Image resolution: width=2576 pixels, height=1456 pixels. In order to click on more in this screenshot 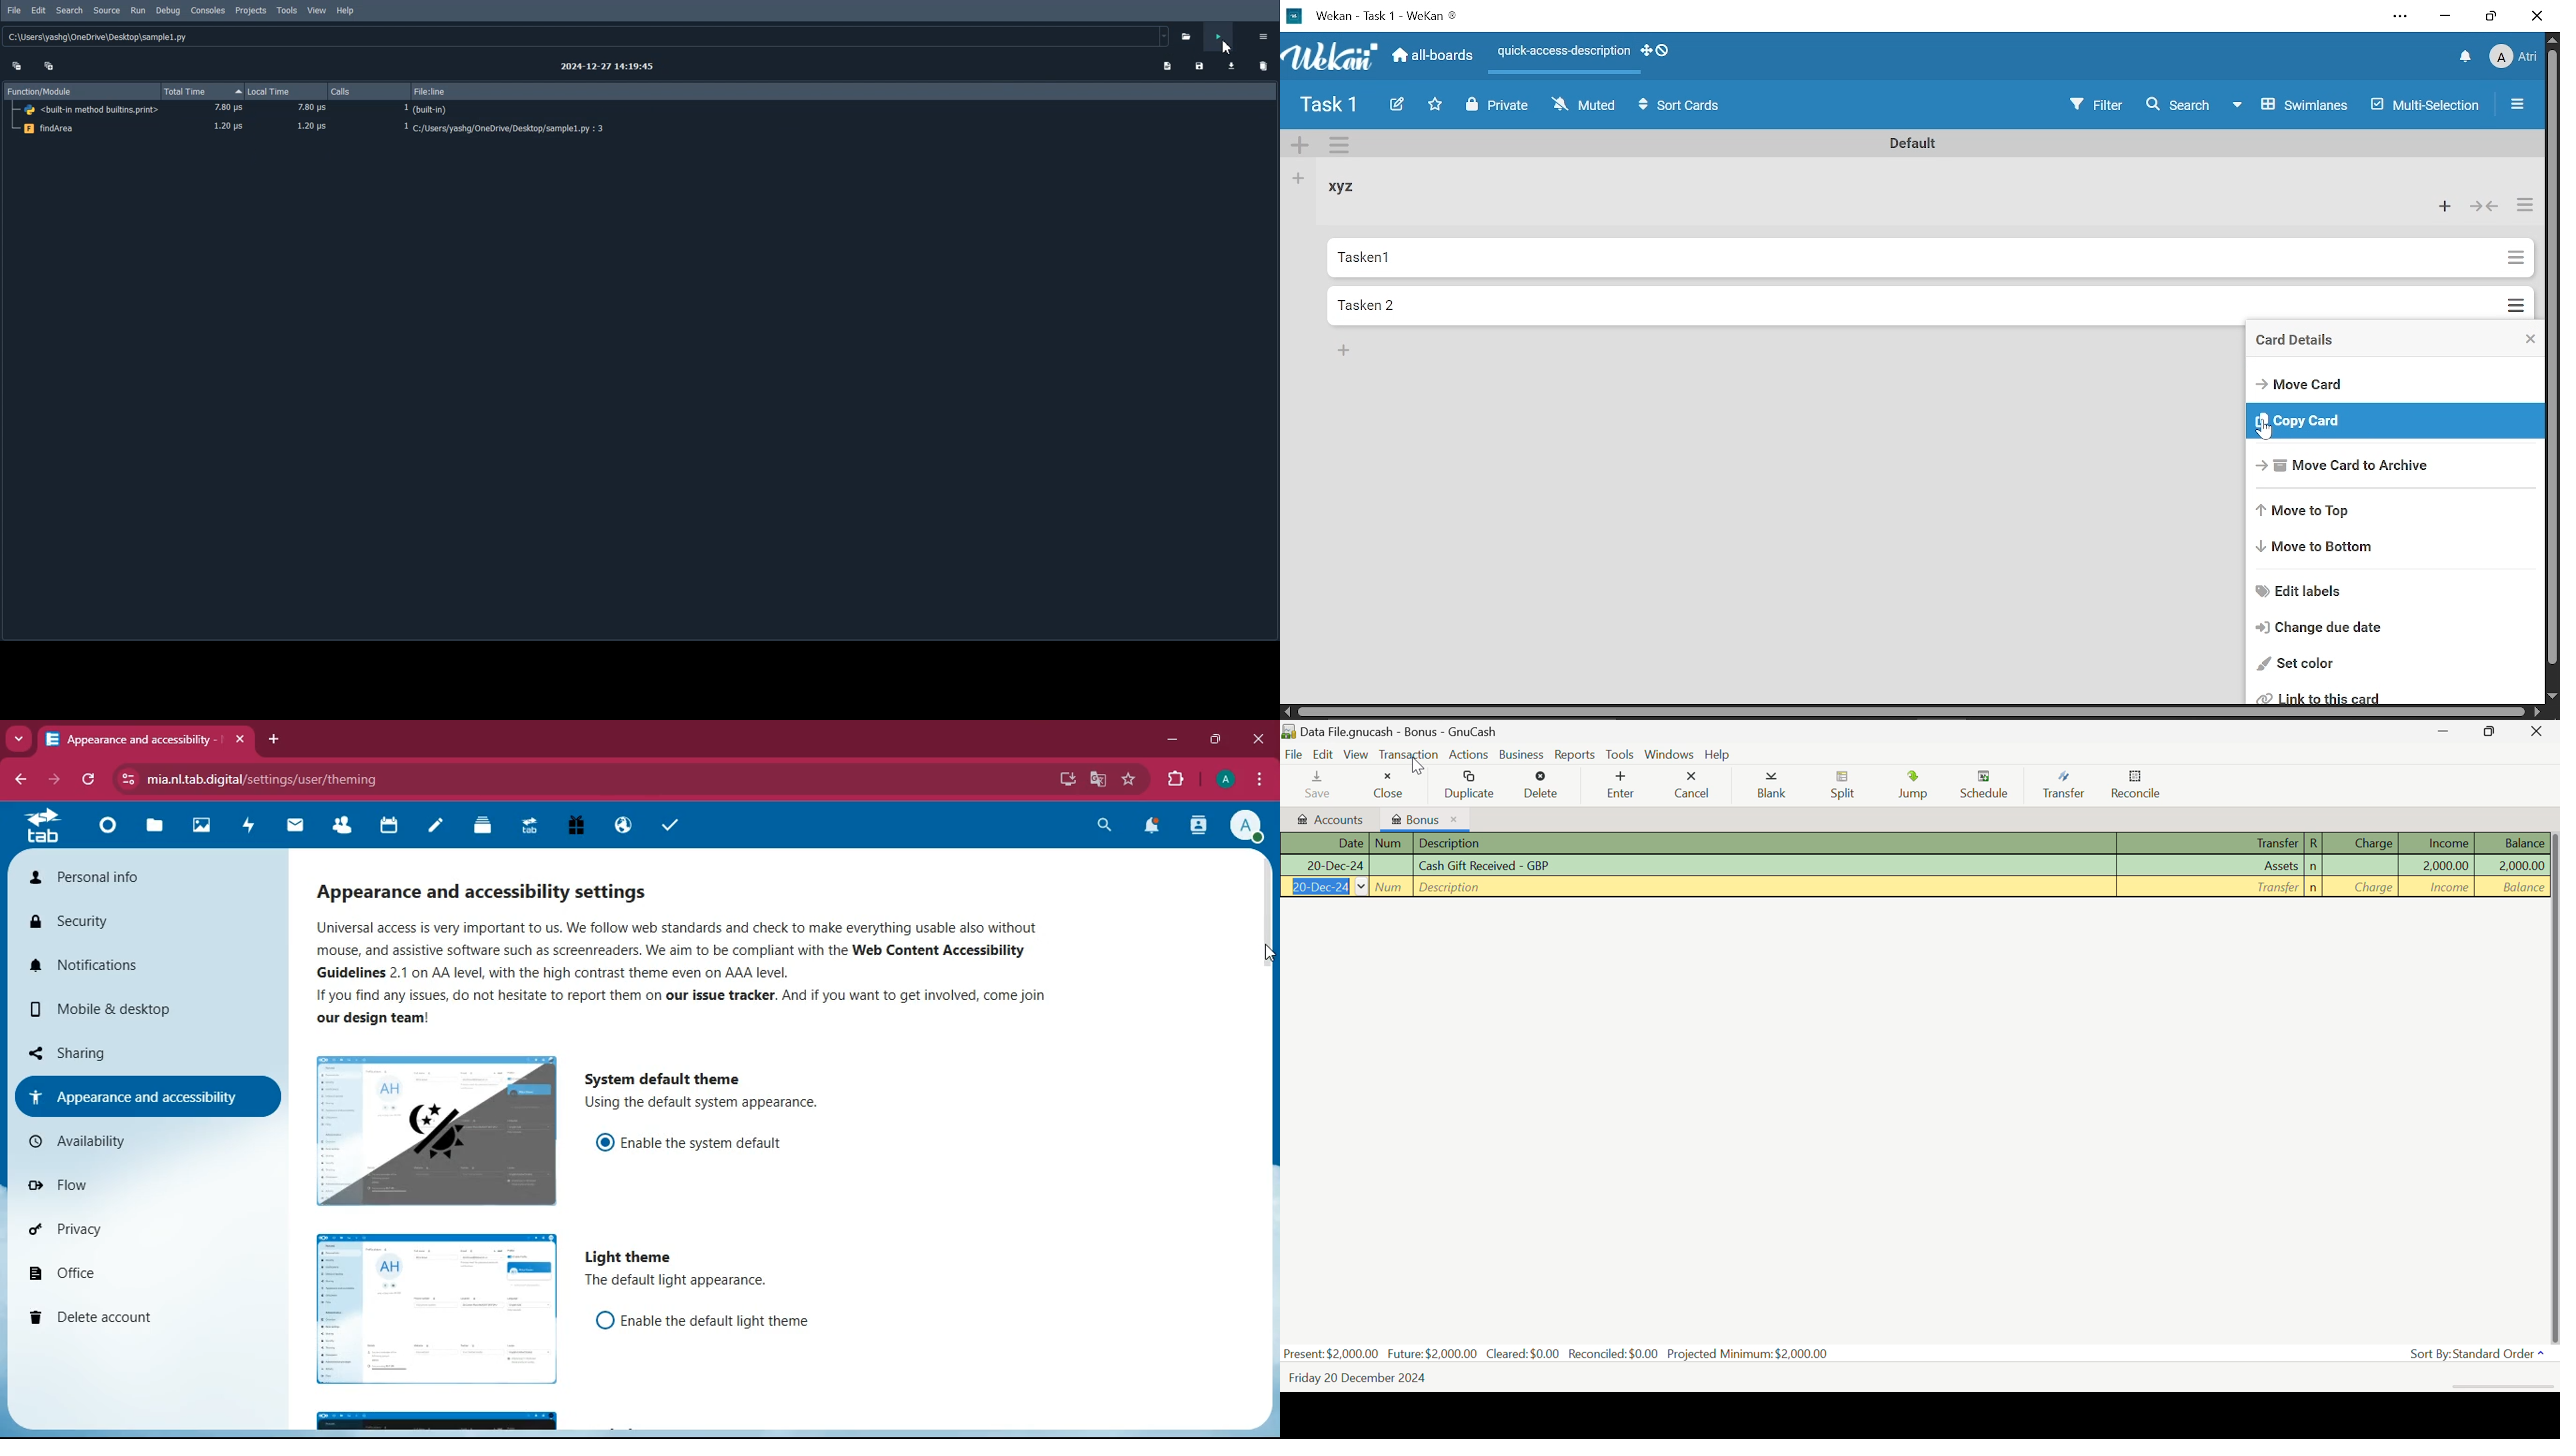, I will do `click(18, 738)`.